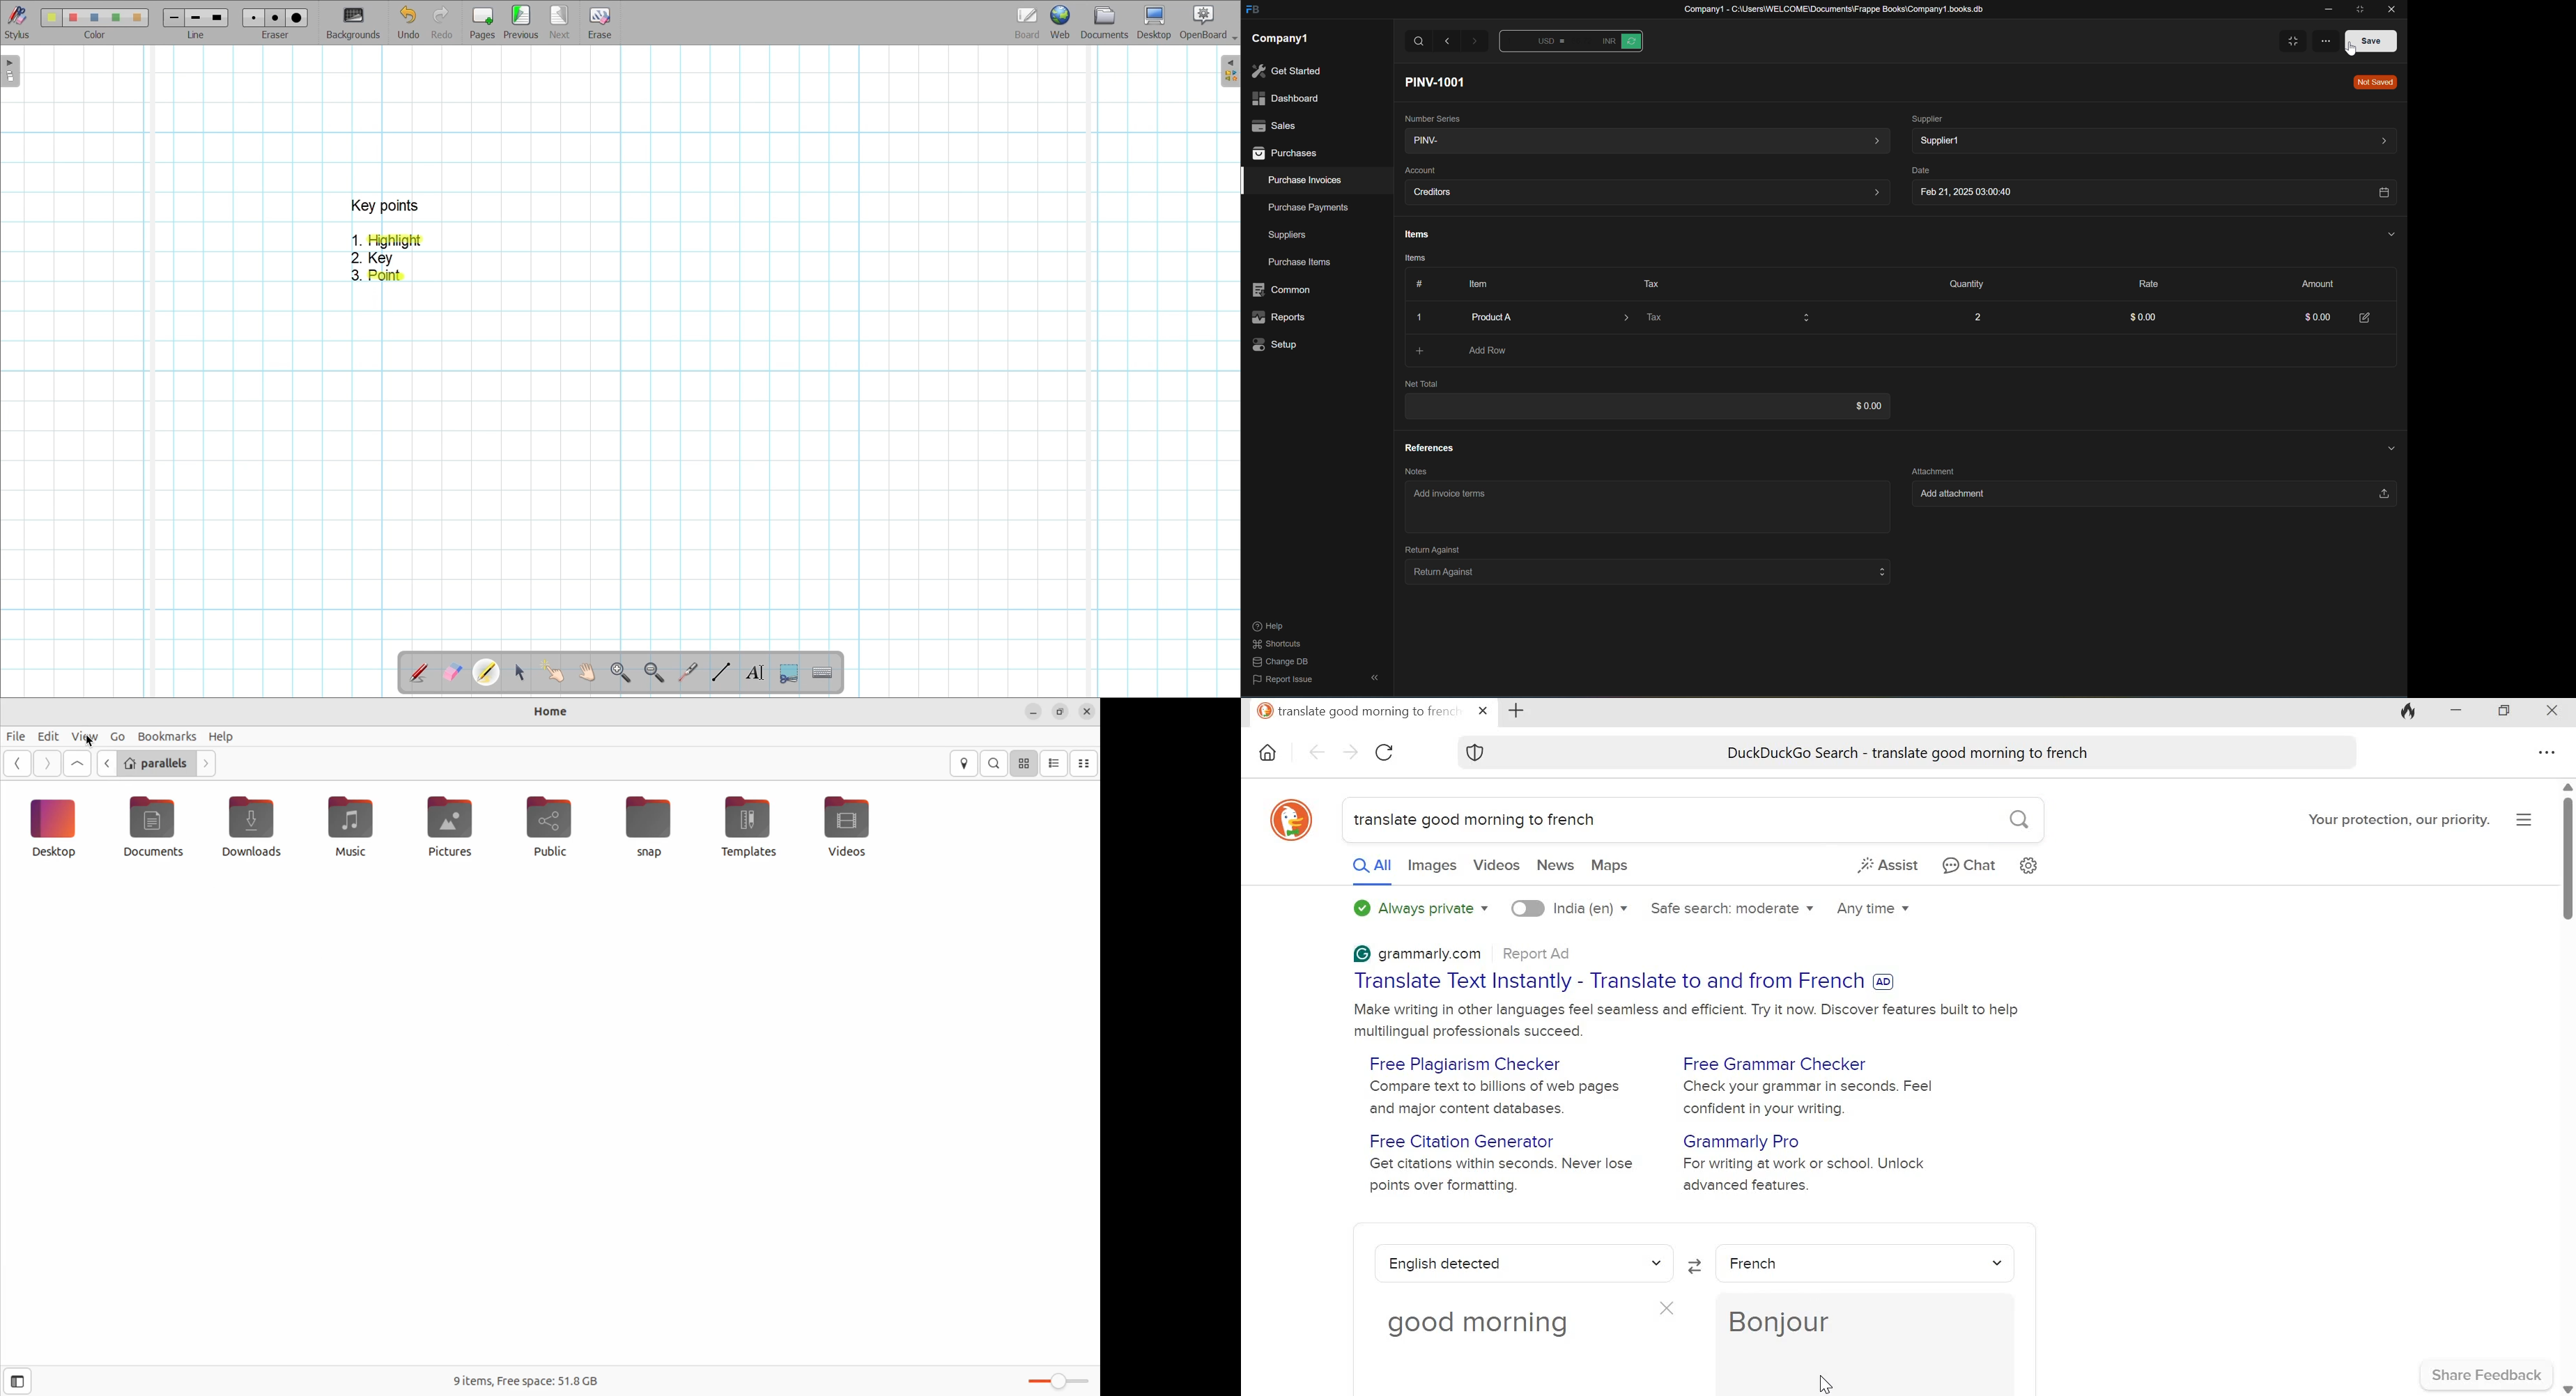 This screenshot has width=2576, height=1400. I want to click on Maximize, so click(2506, 711).